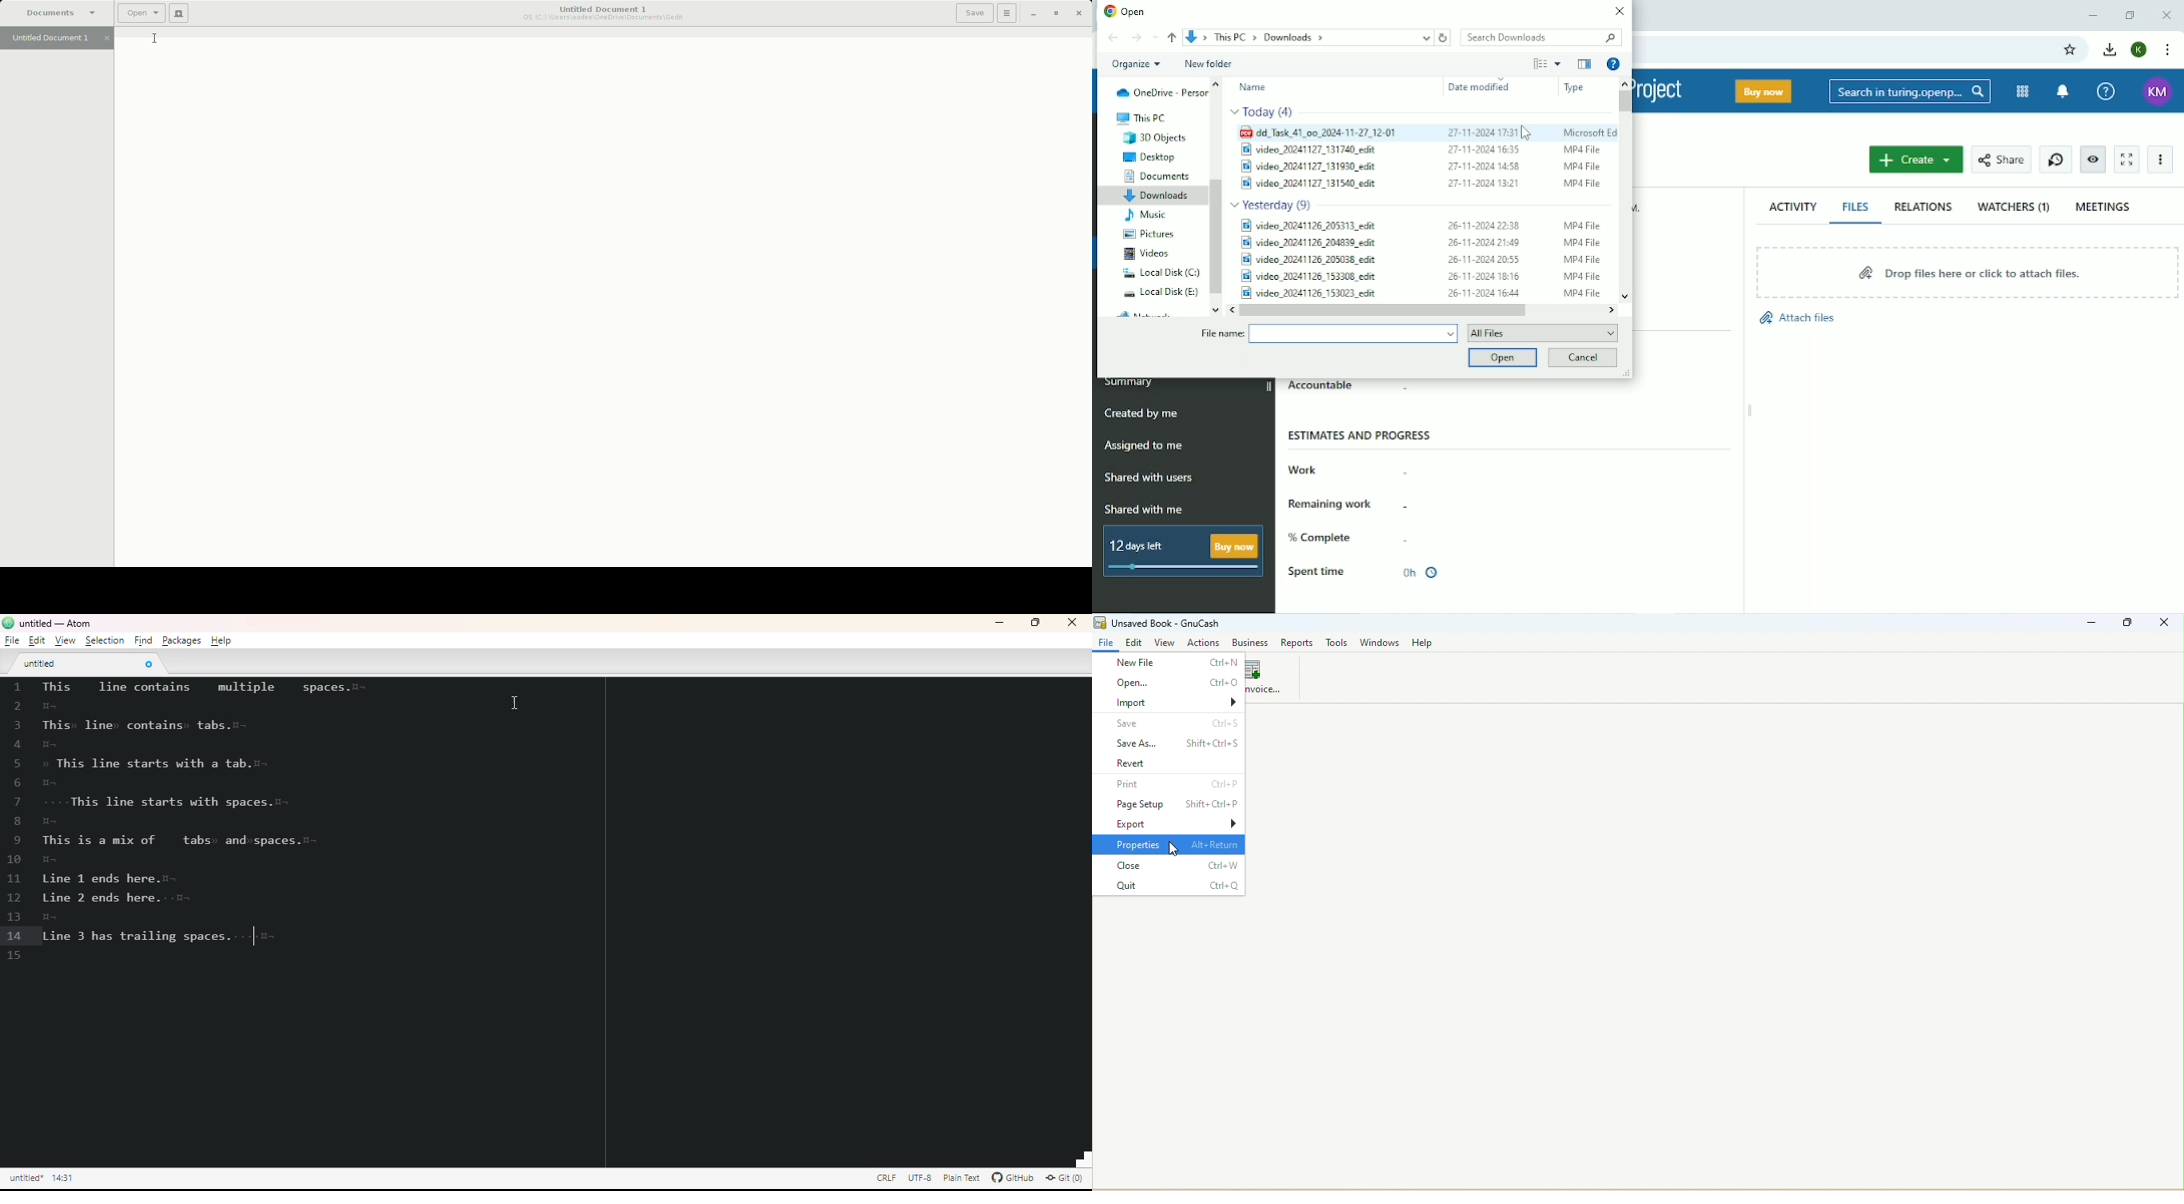  Describe the element at coordinates (1156, 37) in the screenshot. I see `Recent locations` at that location.